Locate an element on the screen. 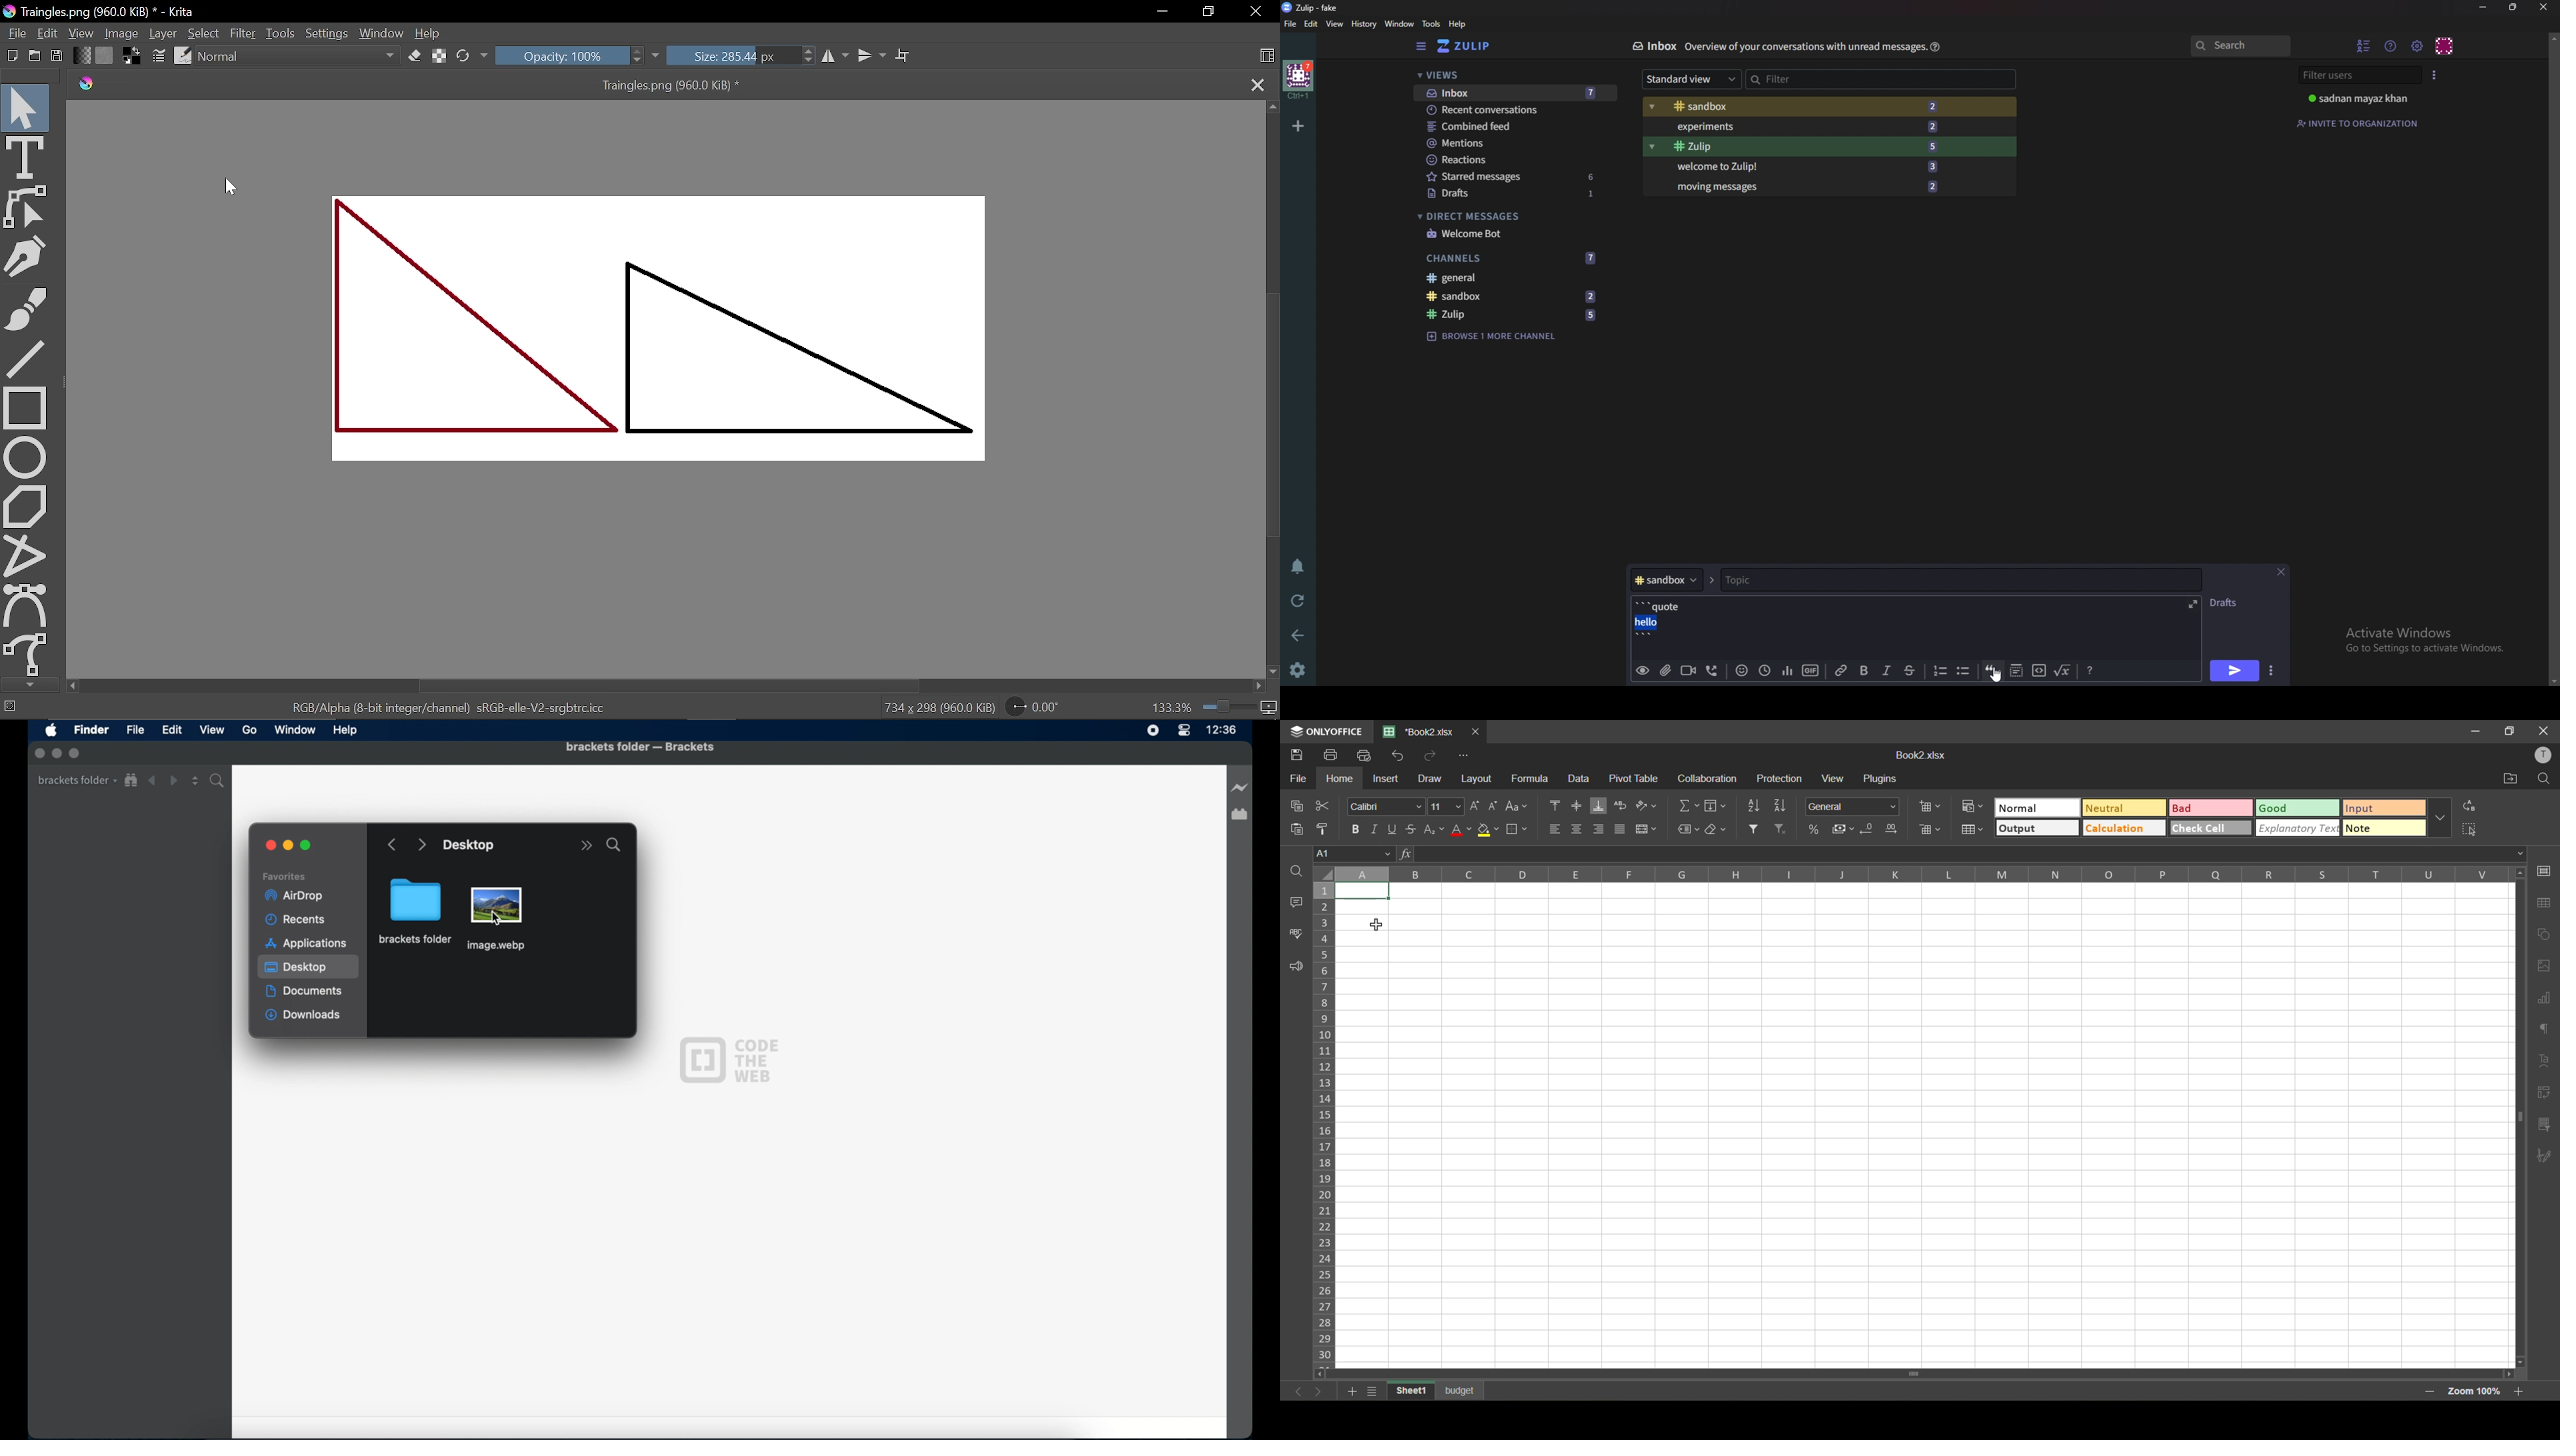 This screenshot has height=1456, width=2576. cursor is located at coordinates (235, 189).